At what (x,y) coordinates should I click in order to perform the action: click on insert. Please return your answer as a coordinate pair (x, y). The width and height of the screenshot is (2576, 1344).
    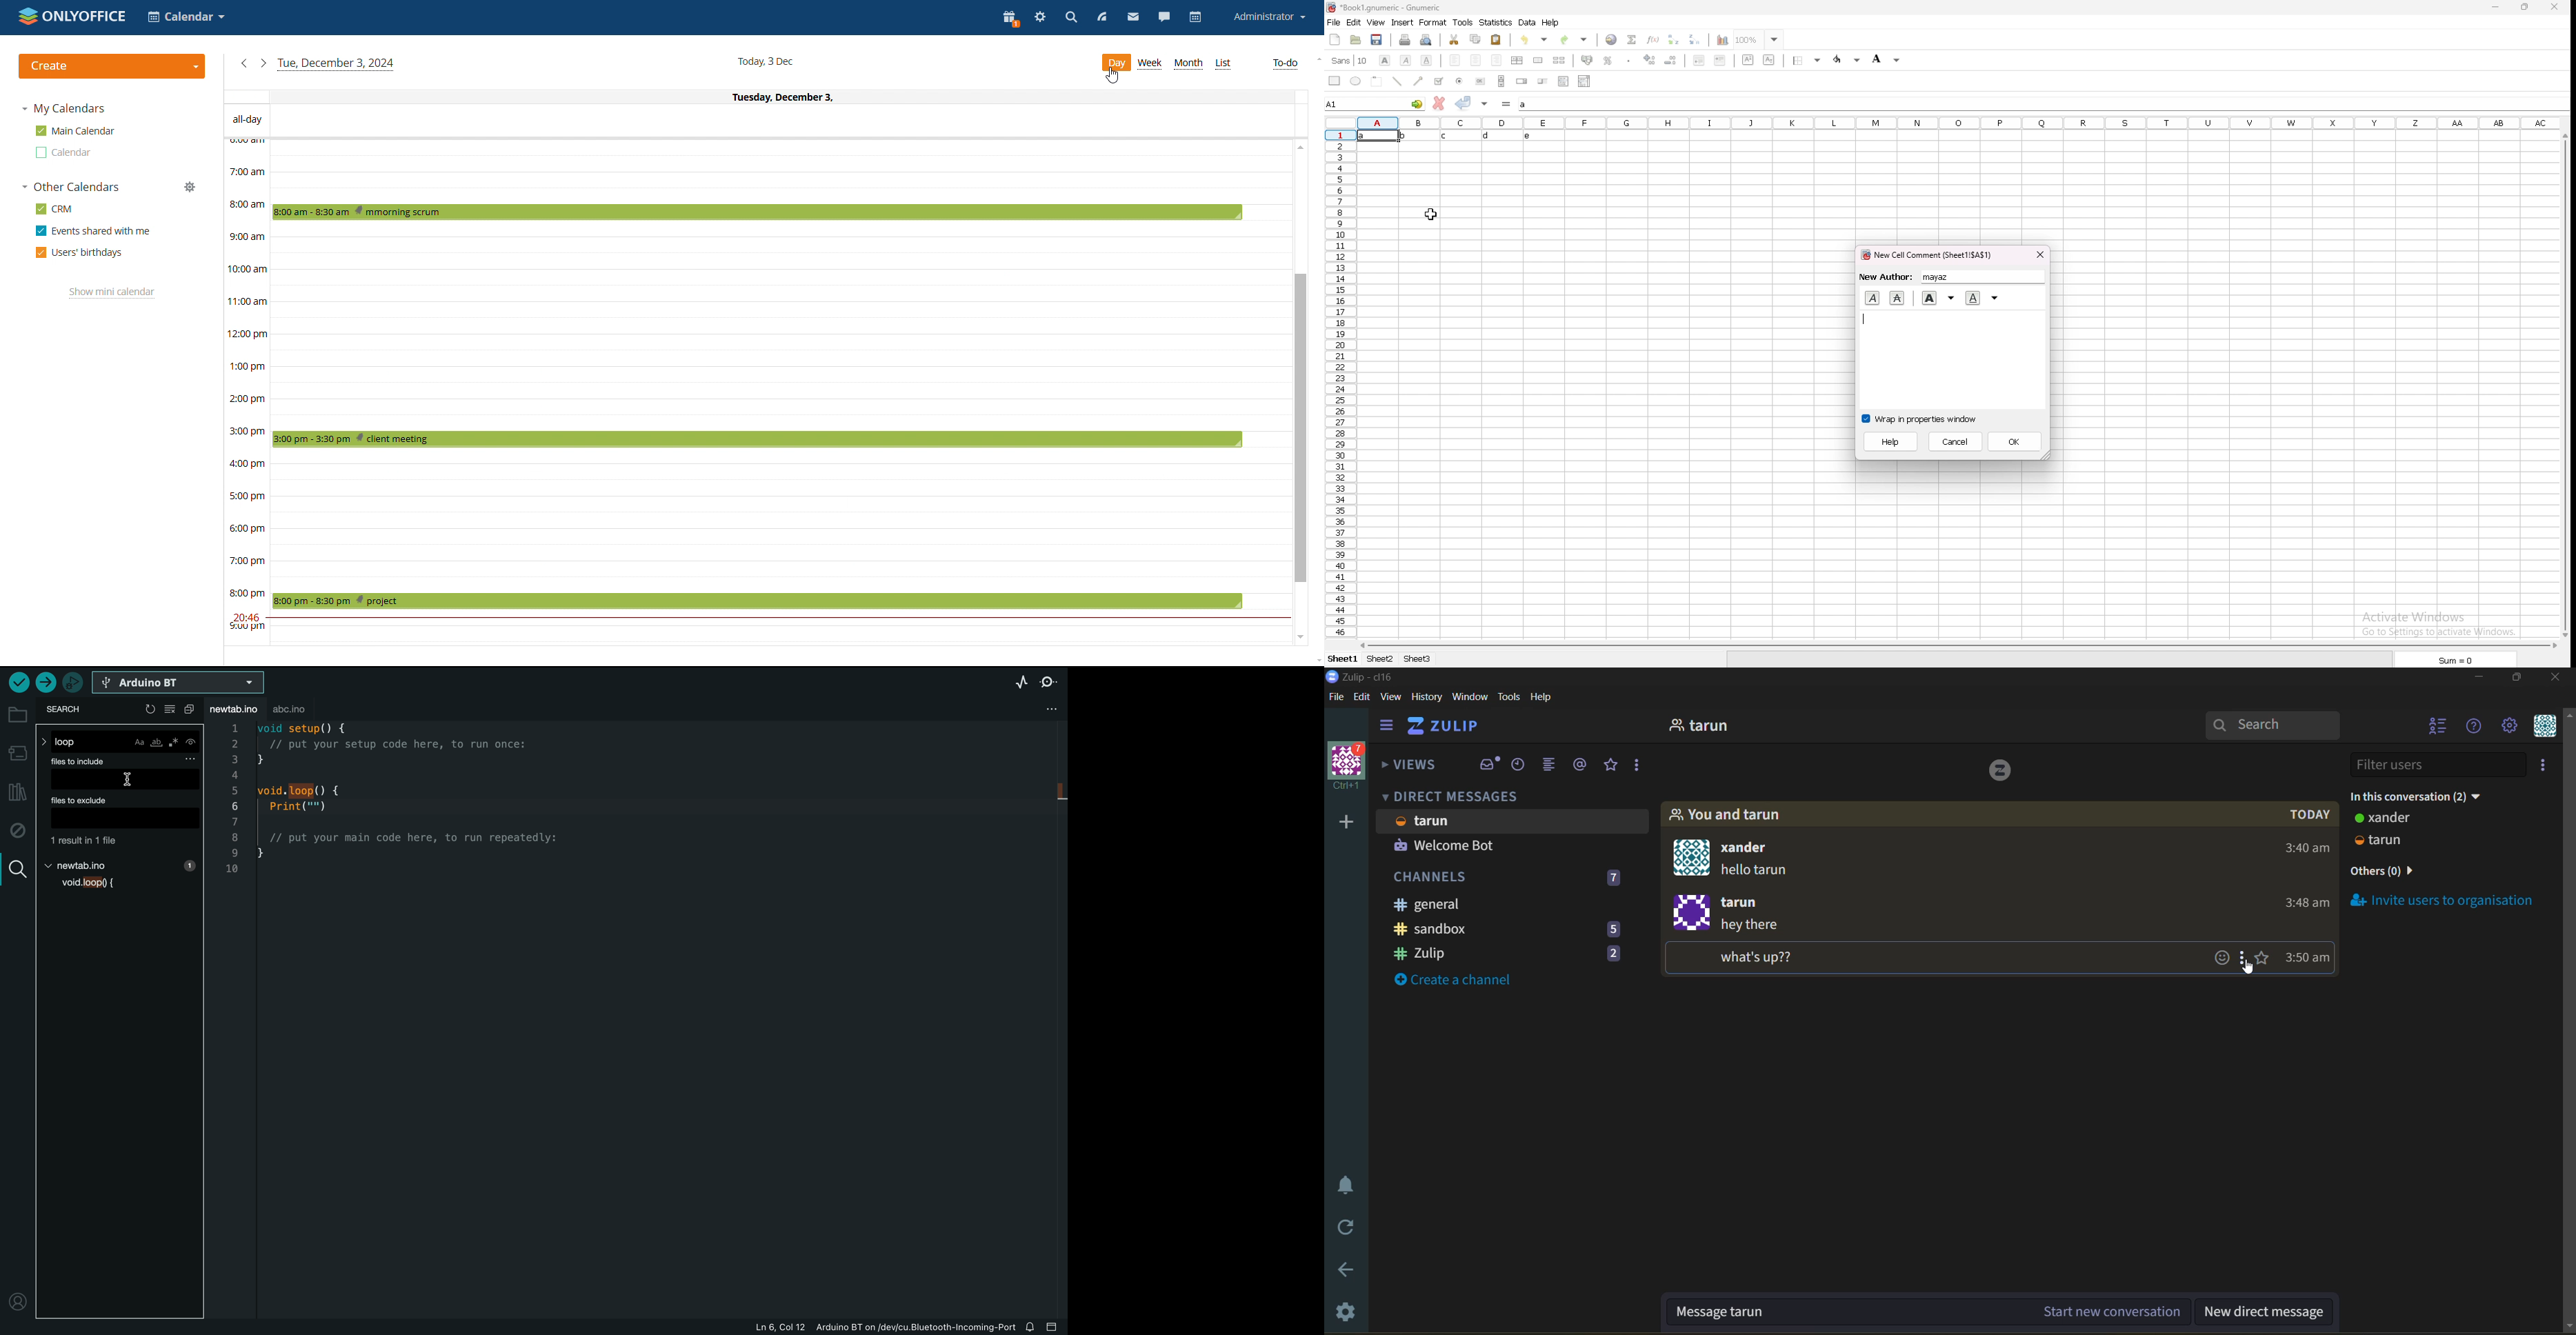
    Looking at the image, I should click on (1403, 23).